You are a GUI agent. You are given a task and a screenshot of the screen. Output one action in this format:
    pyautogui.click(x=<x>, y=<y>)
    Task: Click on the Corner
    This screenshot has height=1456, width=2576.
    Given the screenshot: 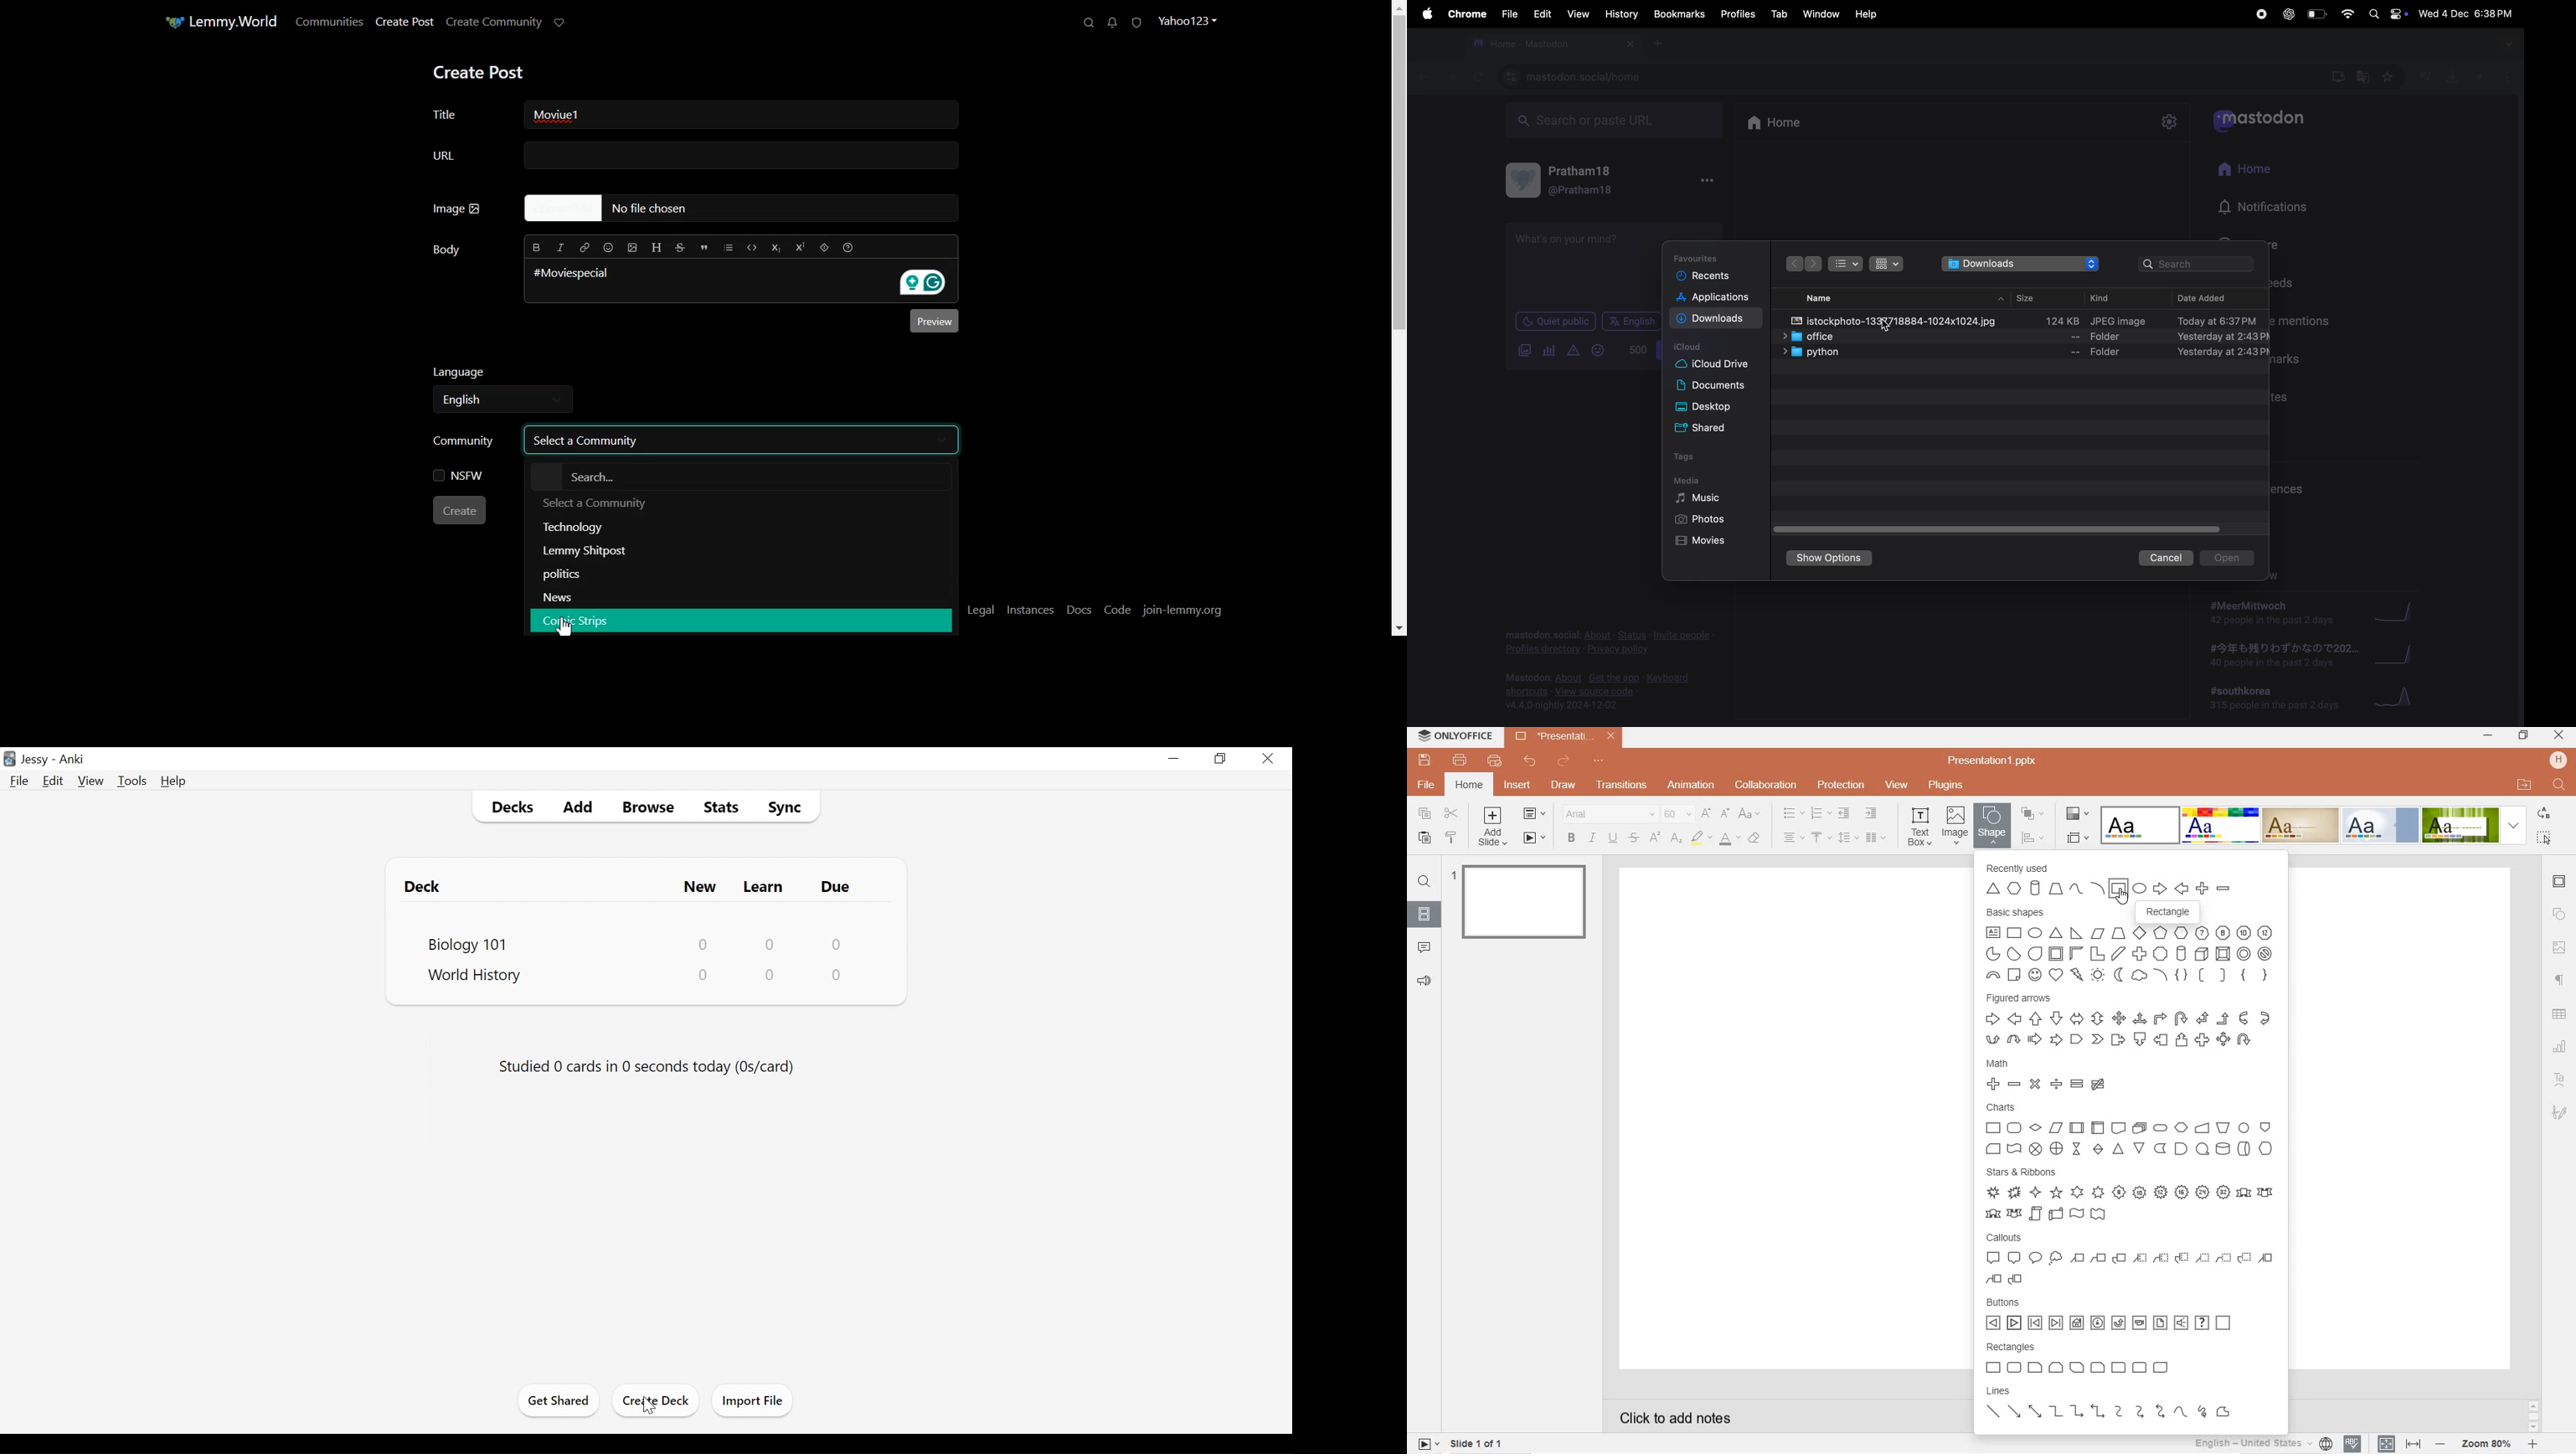 What is the action you would take?
    pyautogui.click(x=2098, y=954)
    